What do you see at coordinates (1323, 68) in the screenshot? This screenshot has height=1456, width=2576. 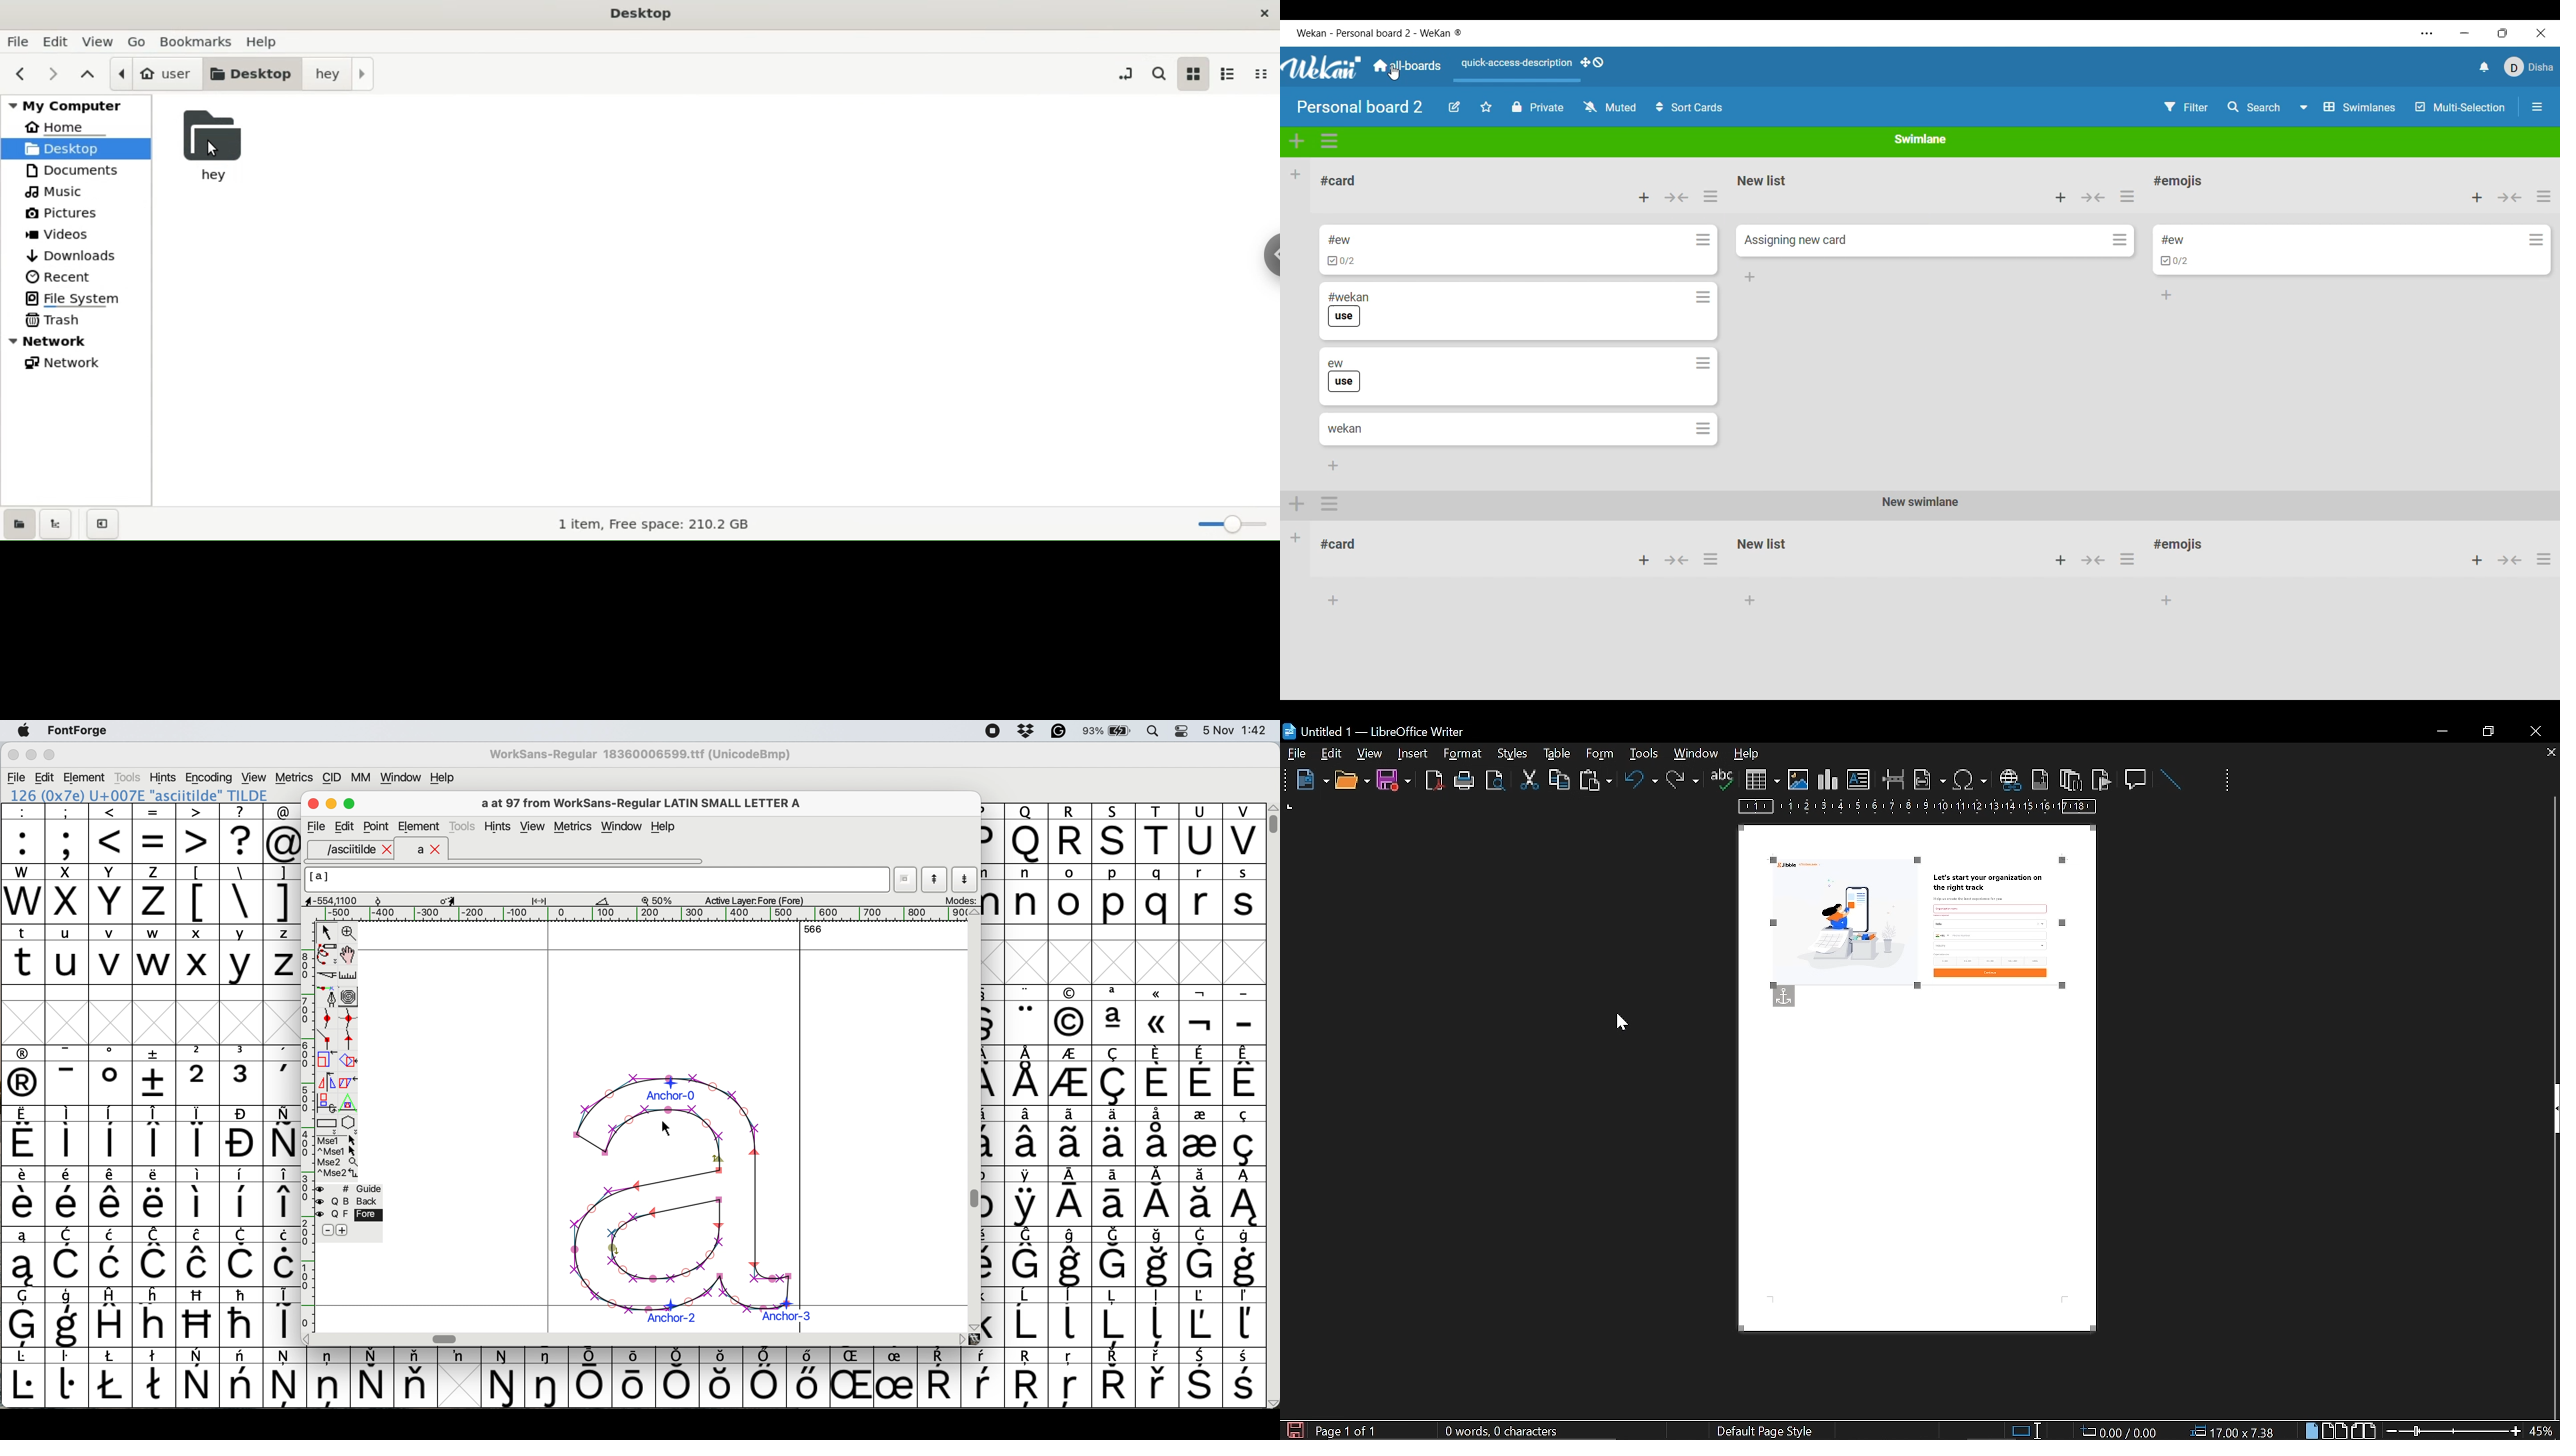 I see `Software logo` at bounding box center [1323, 68].